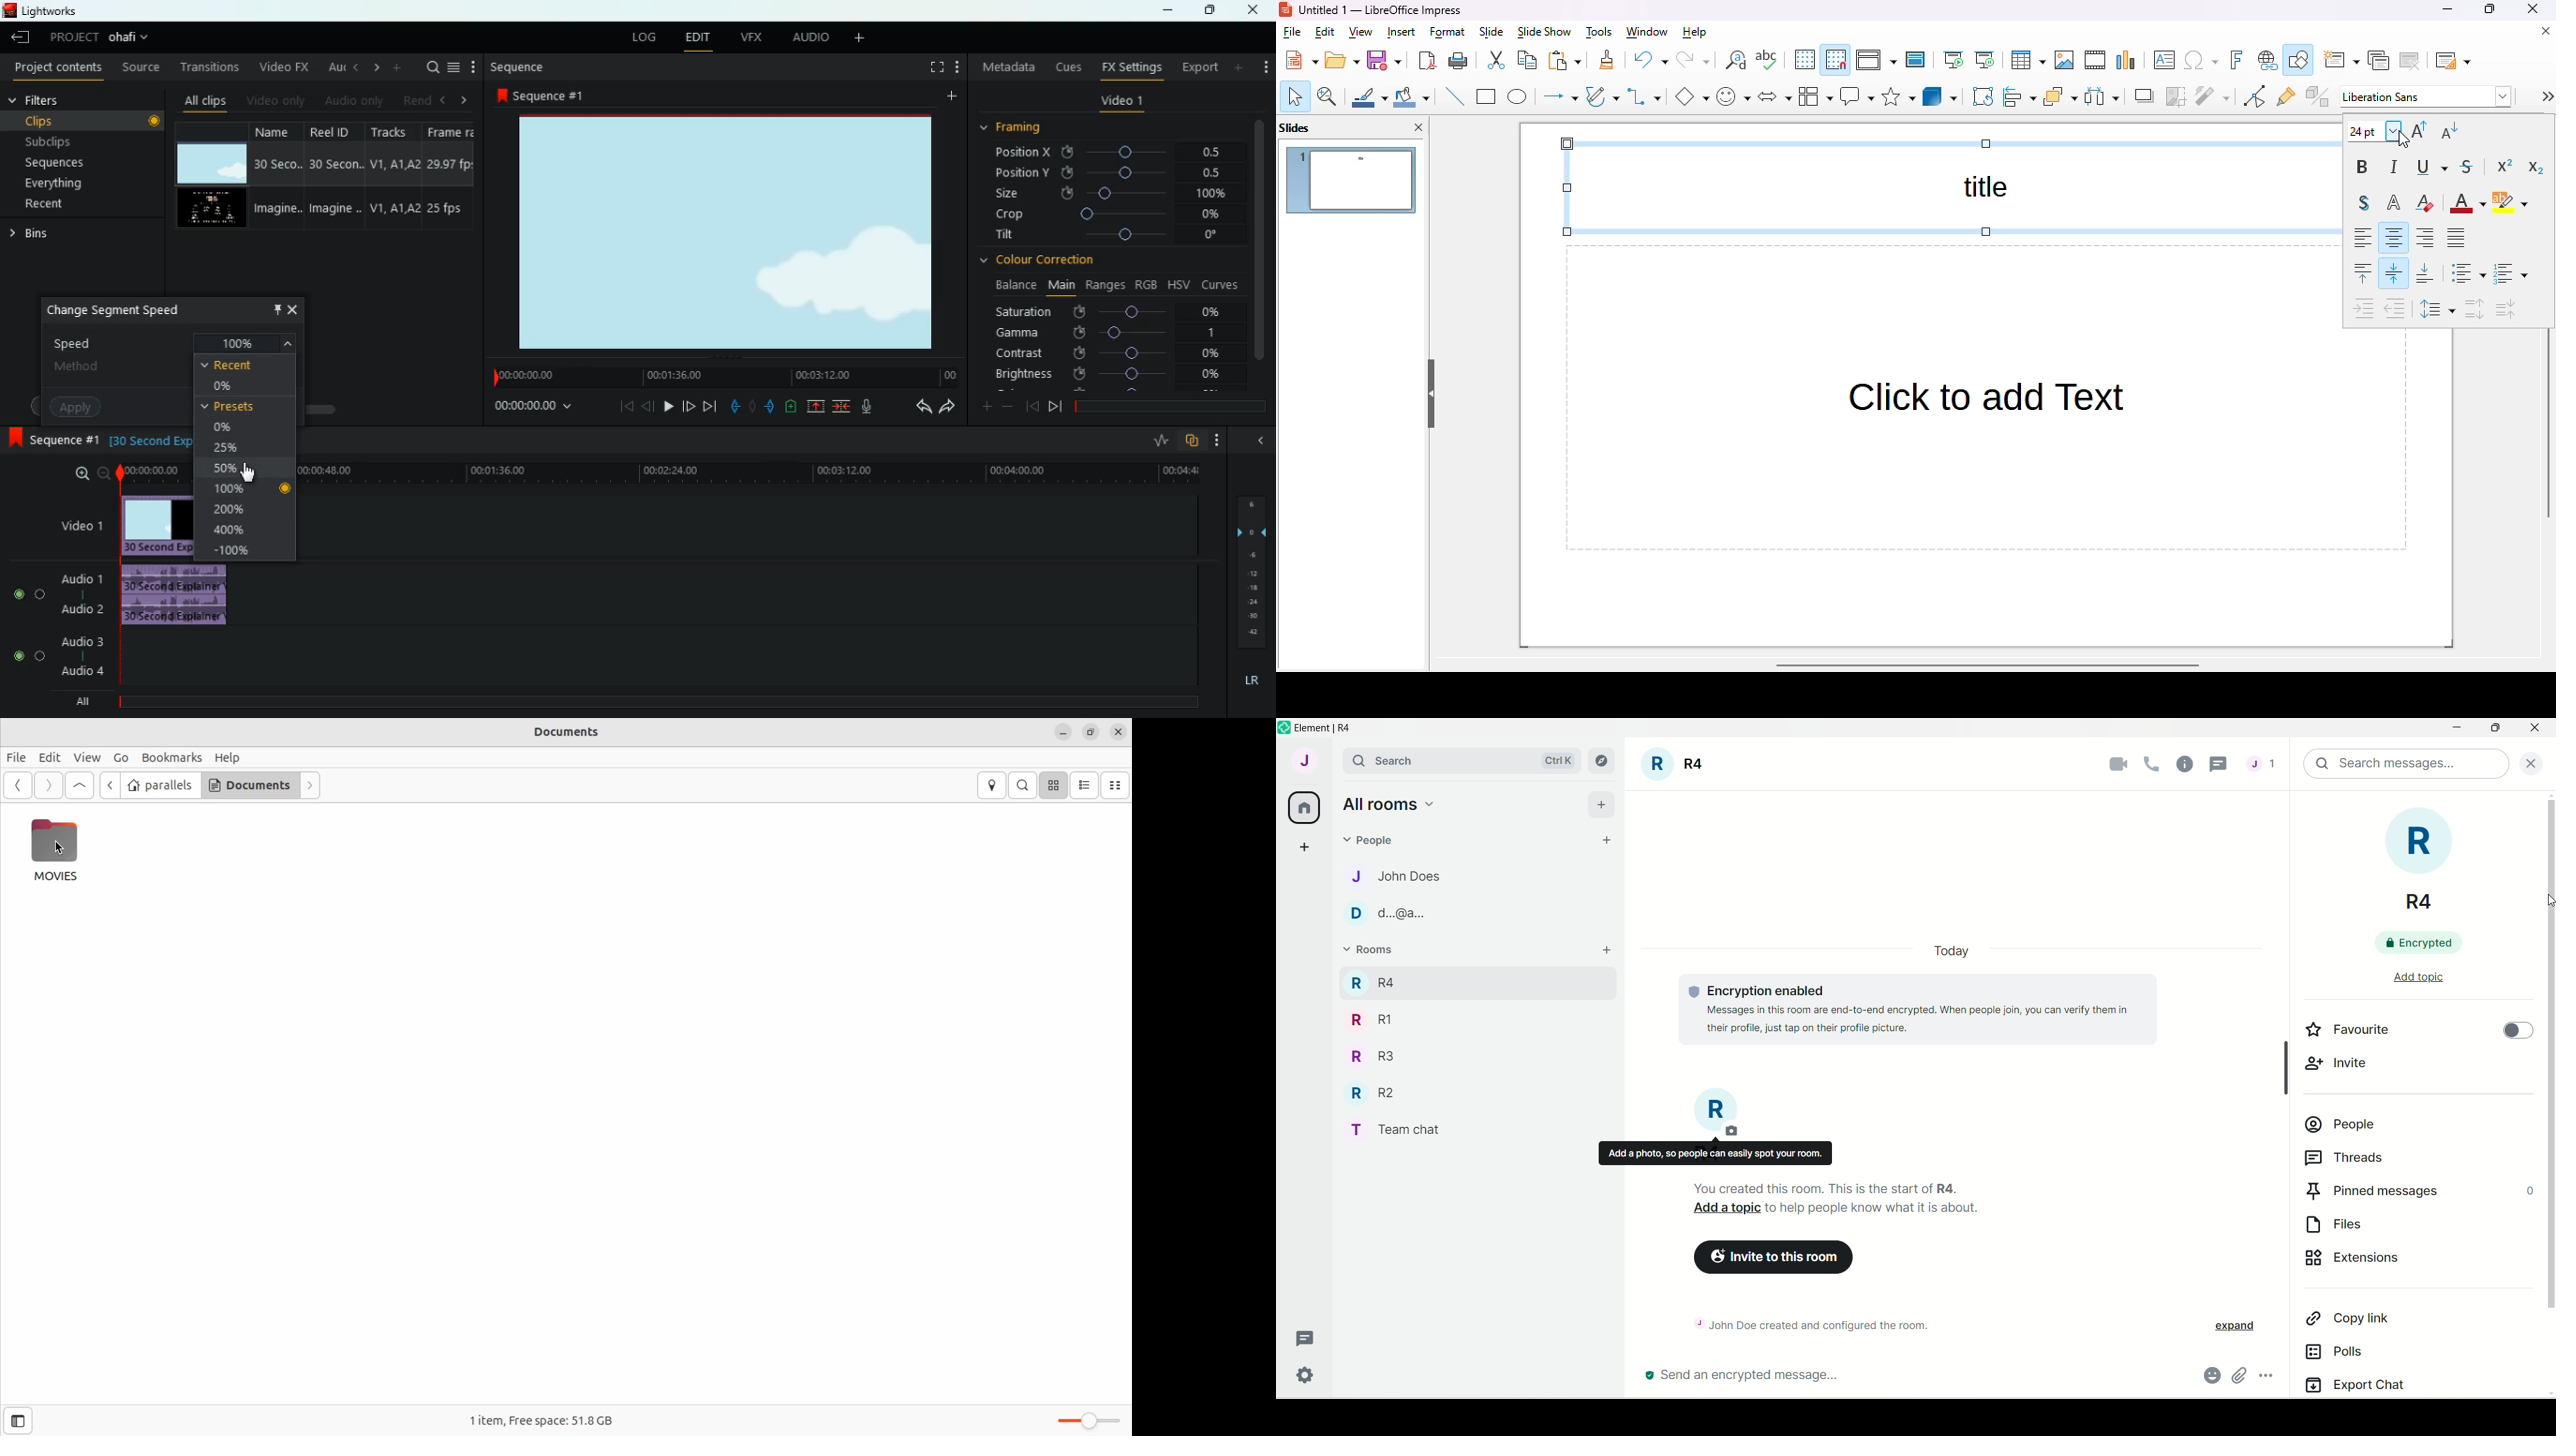 The width and height of the screenshot is (2576, 1456). Describe the element at coordinates (236, 471) in the screenshot. I see `50` at that location.